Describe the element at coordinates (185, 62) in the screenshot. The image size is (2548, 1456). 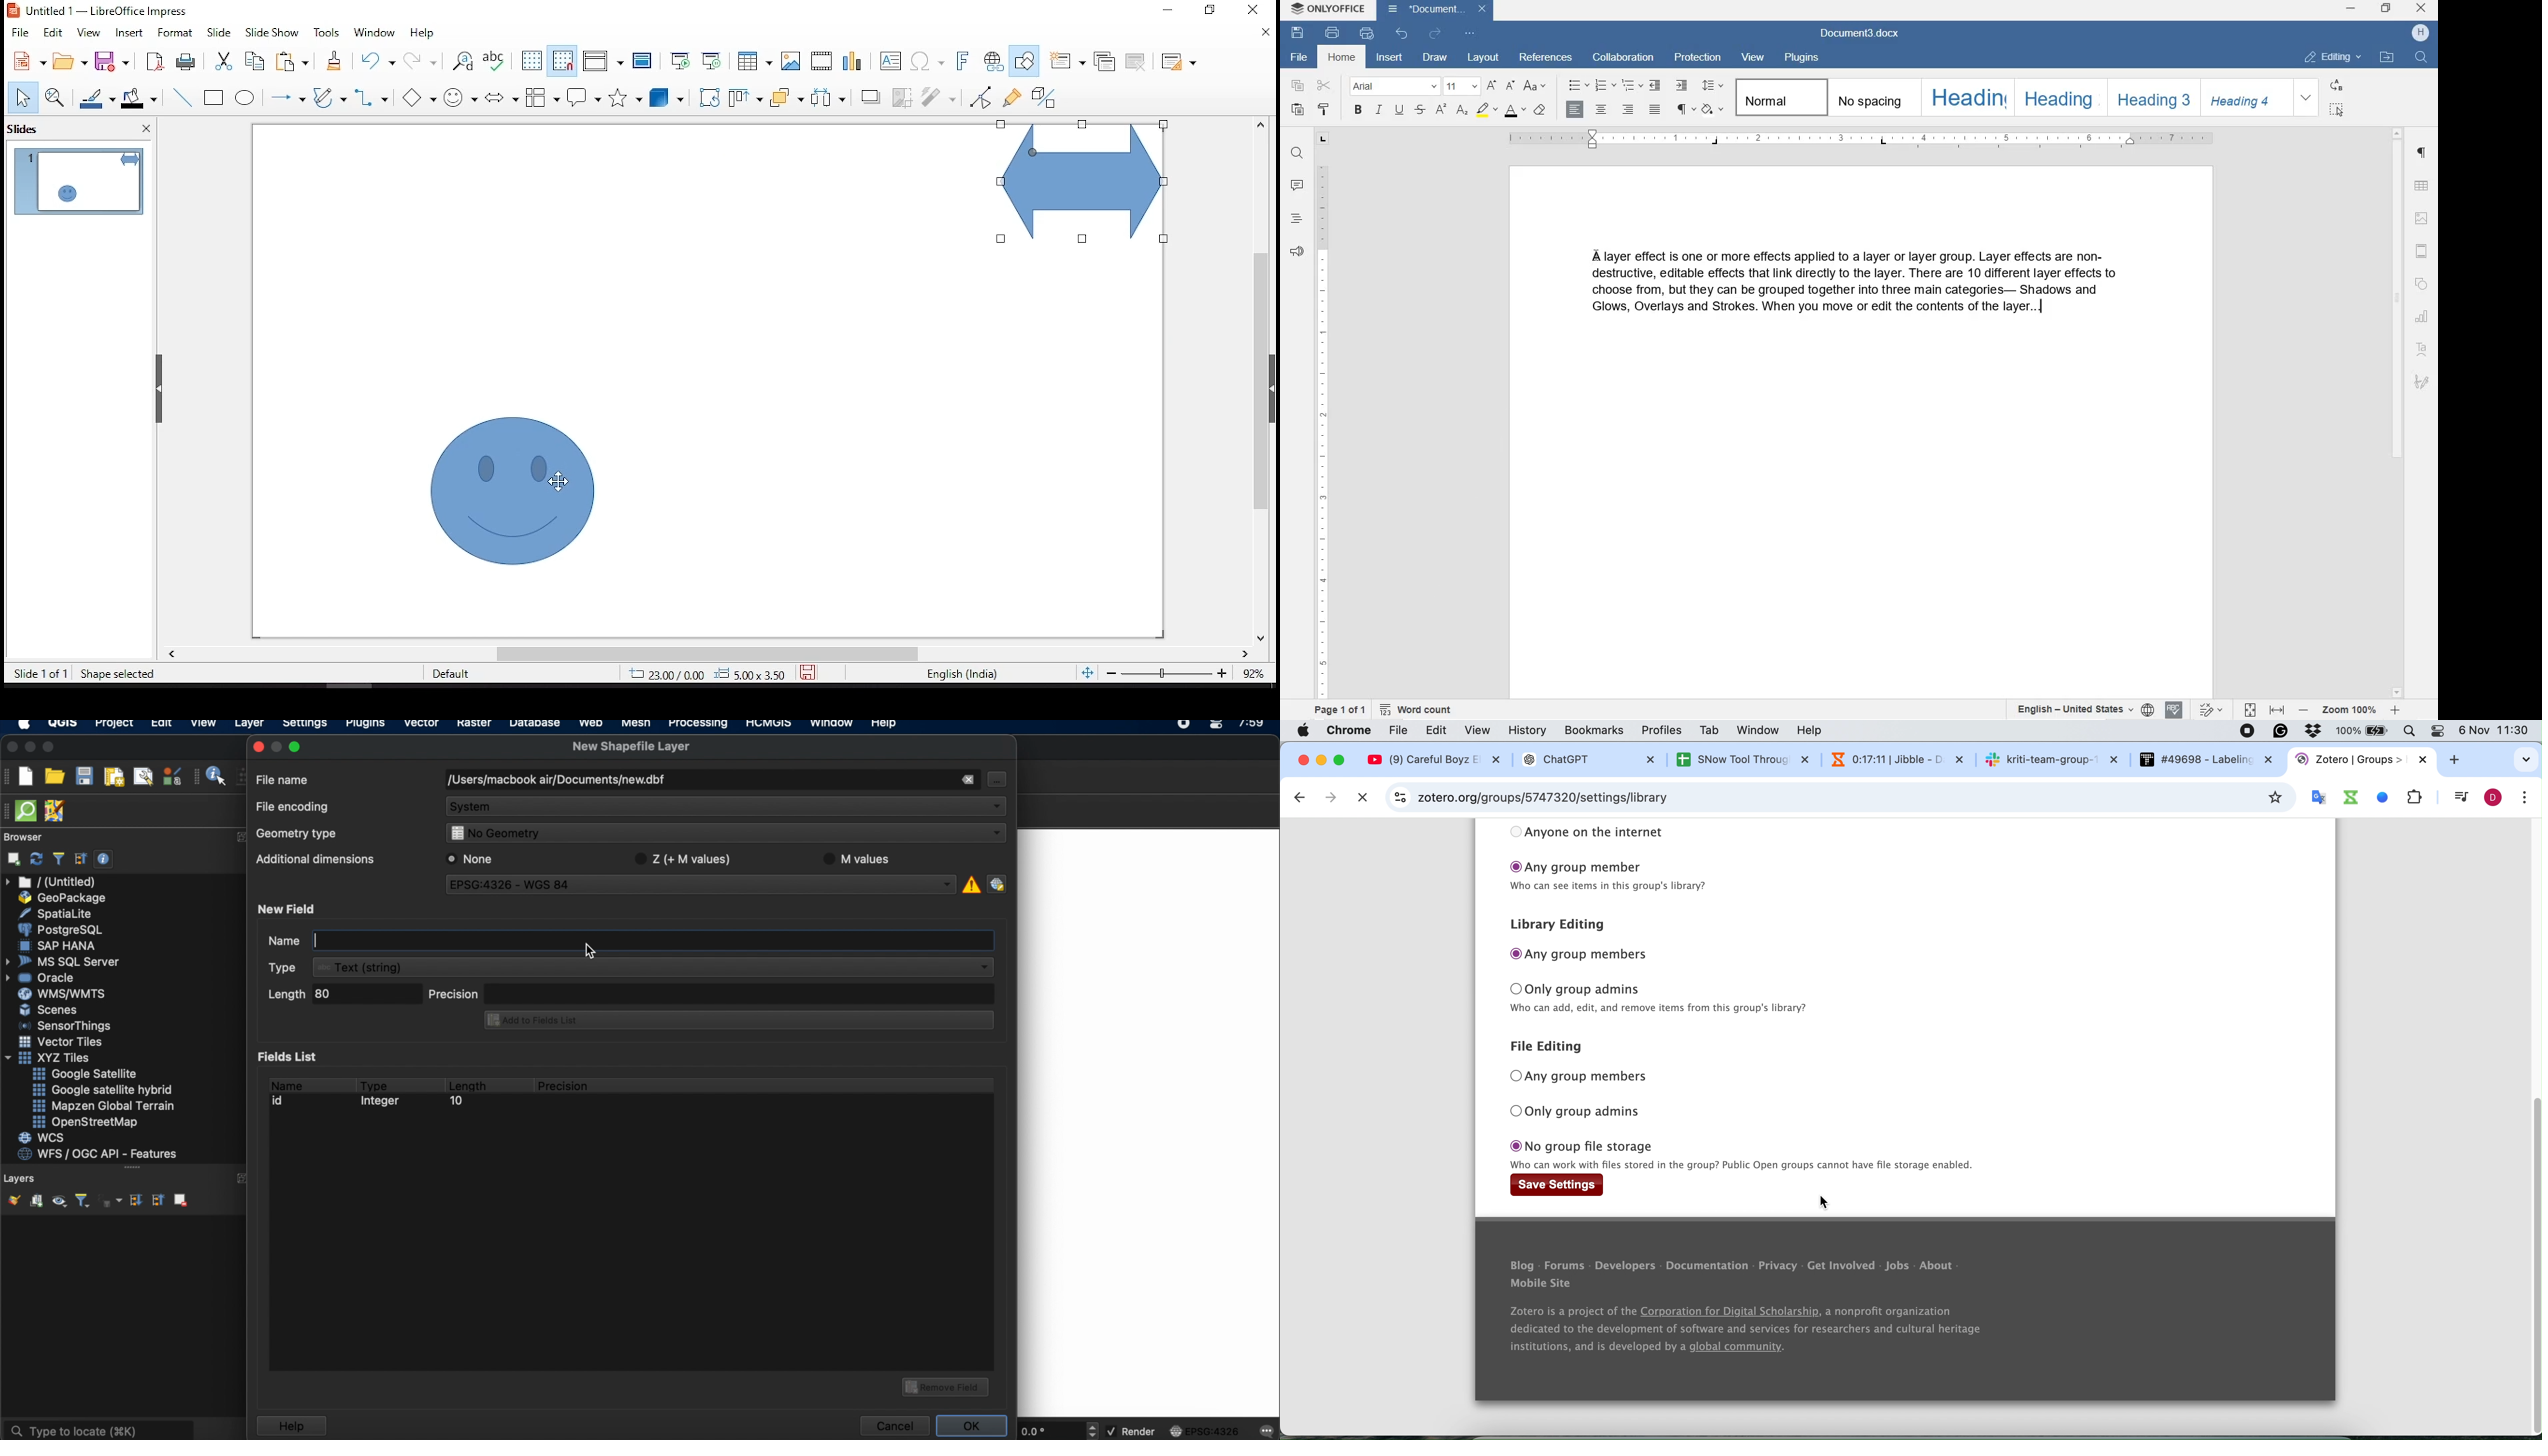
I see `print` at that location.